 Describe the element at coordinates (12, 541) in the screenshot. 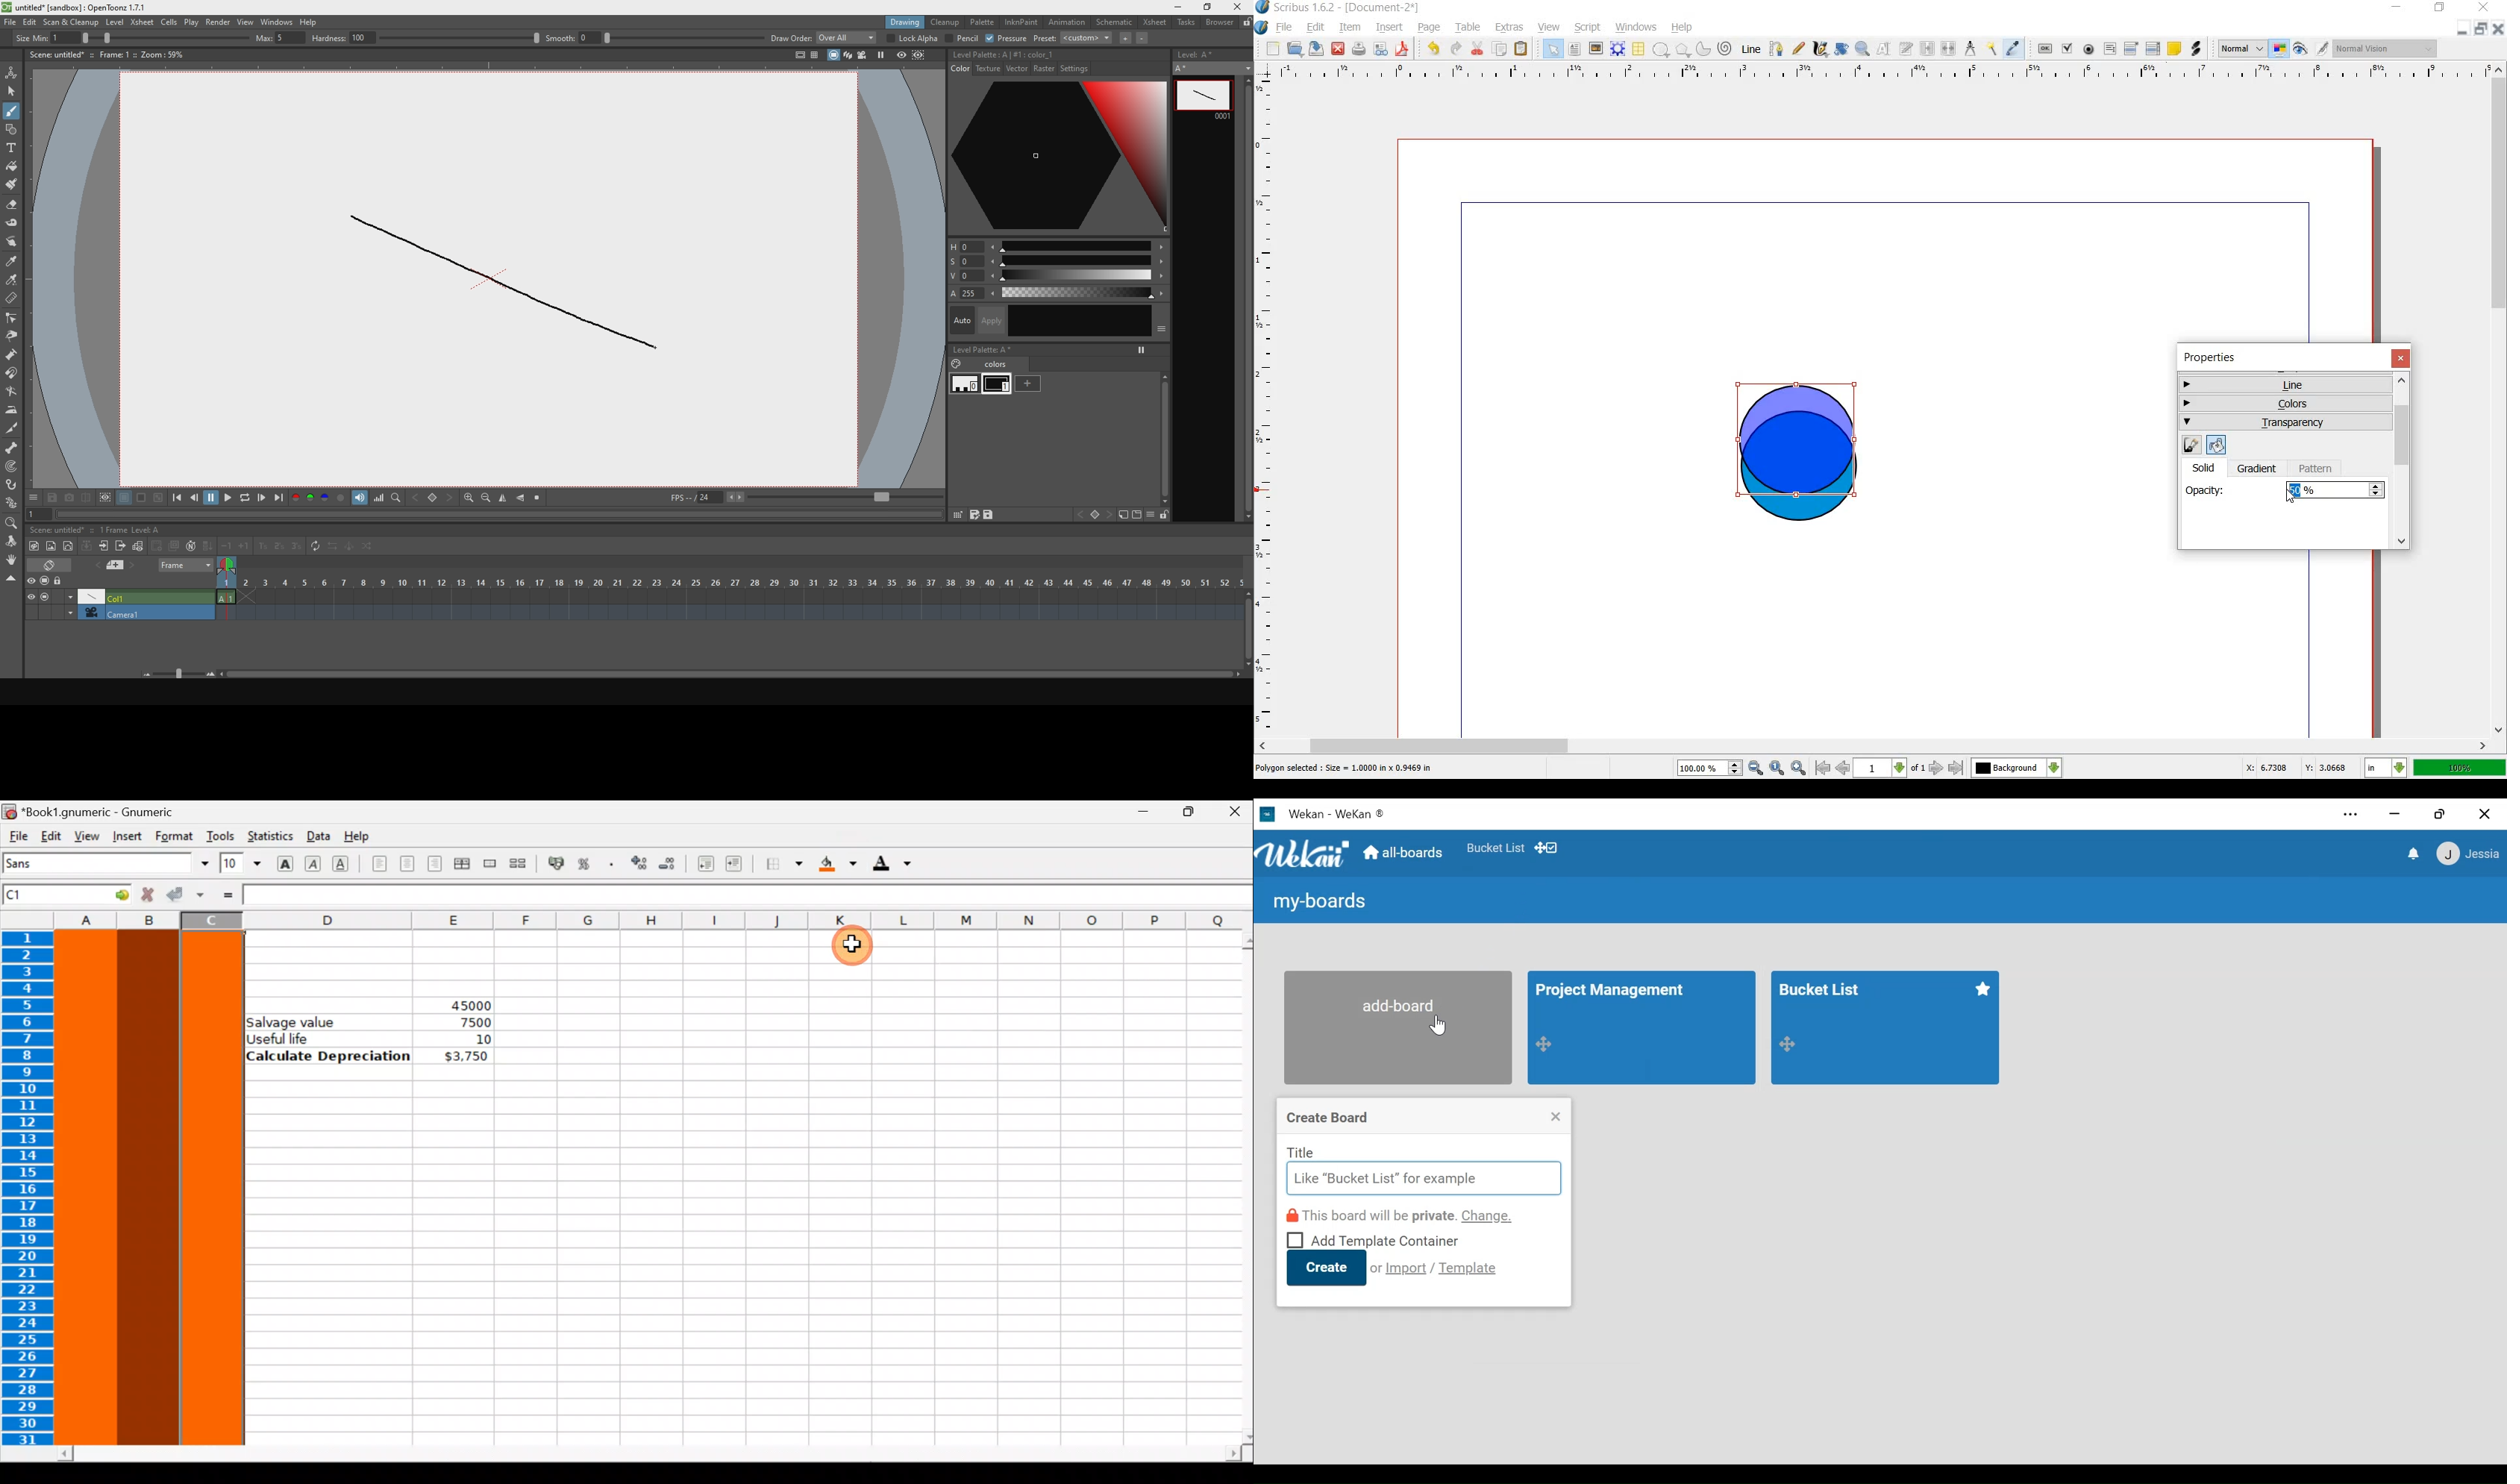

I see `move` at that location.